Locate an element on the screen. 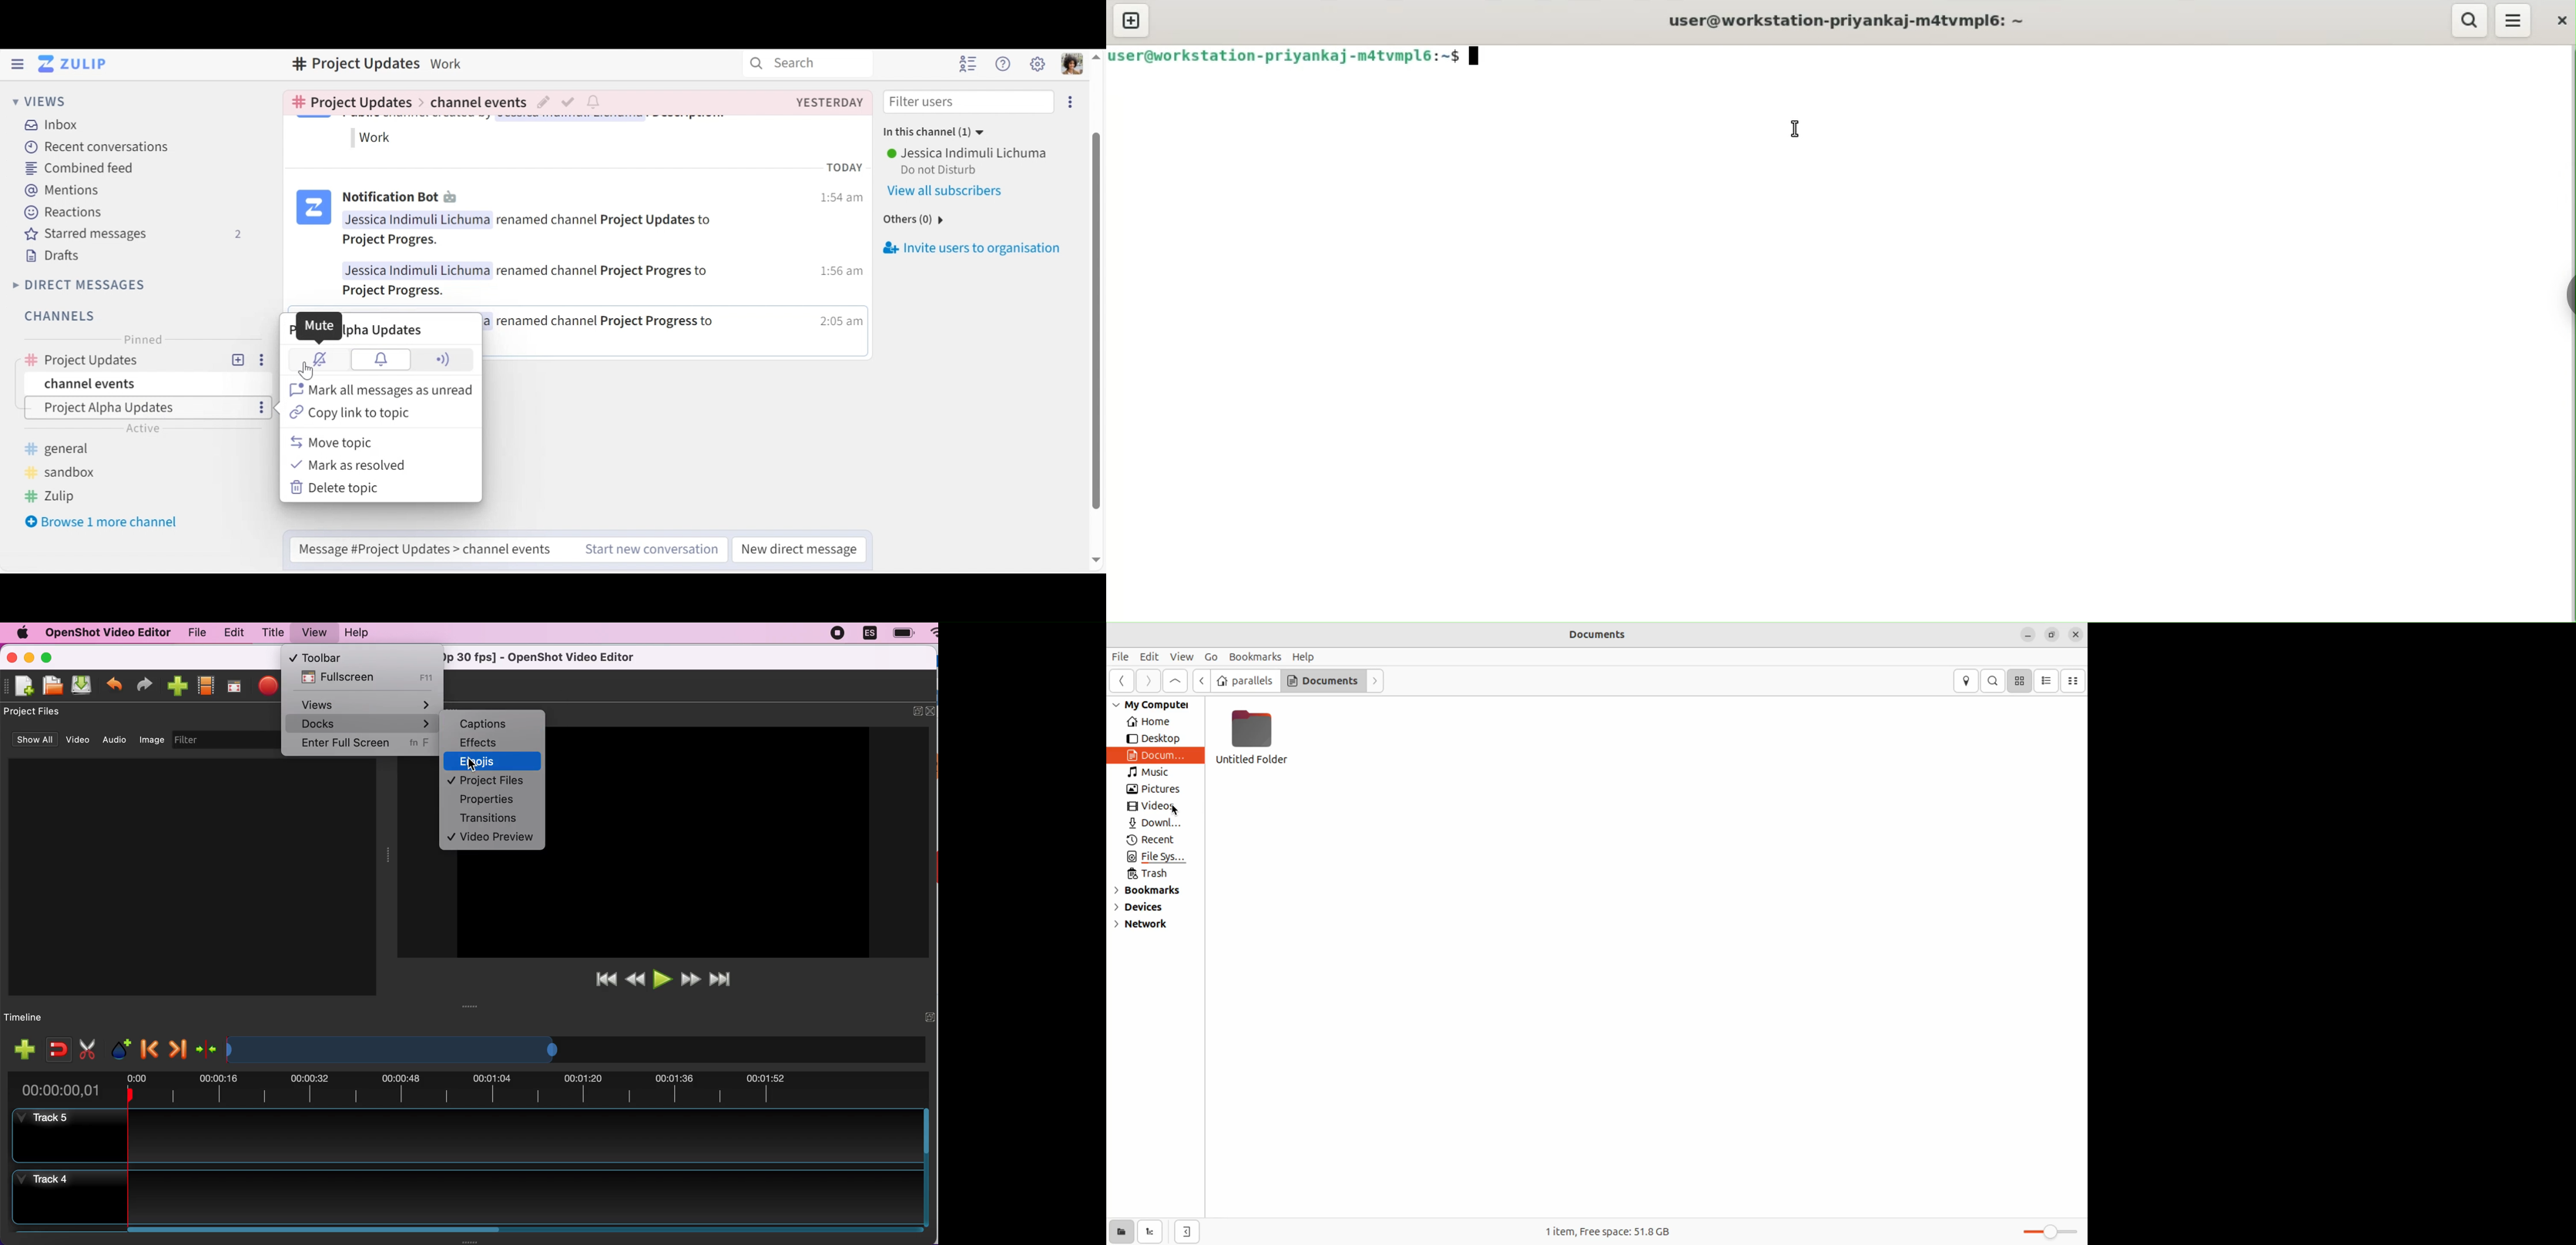 The height and width of the screenshot is (1260, 2576). View all users is located at coordinates (953, 191).